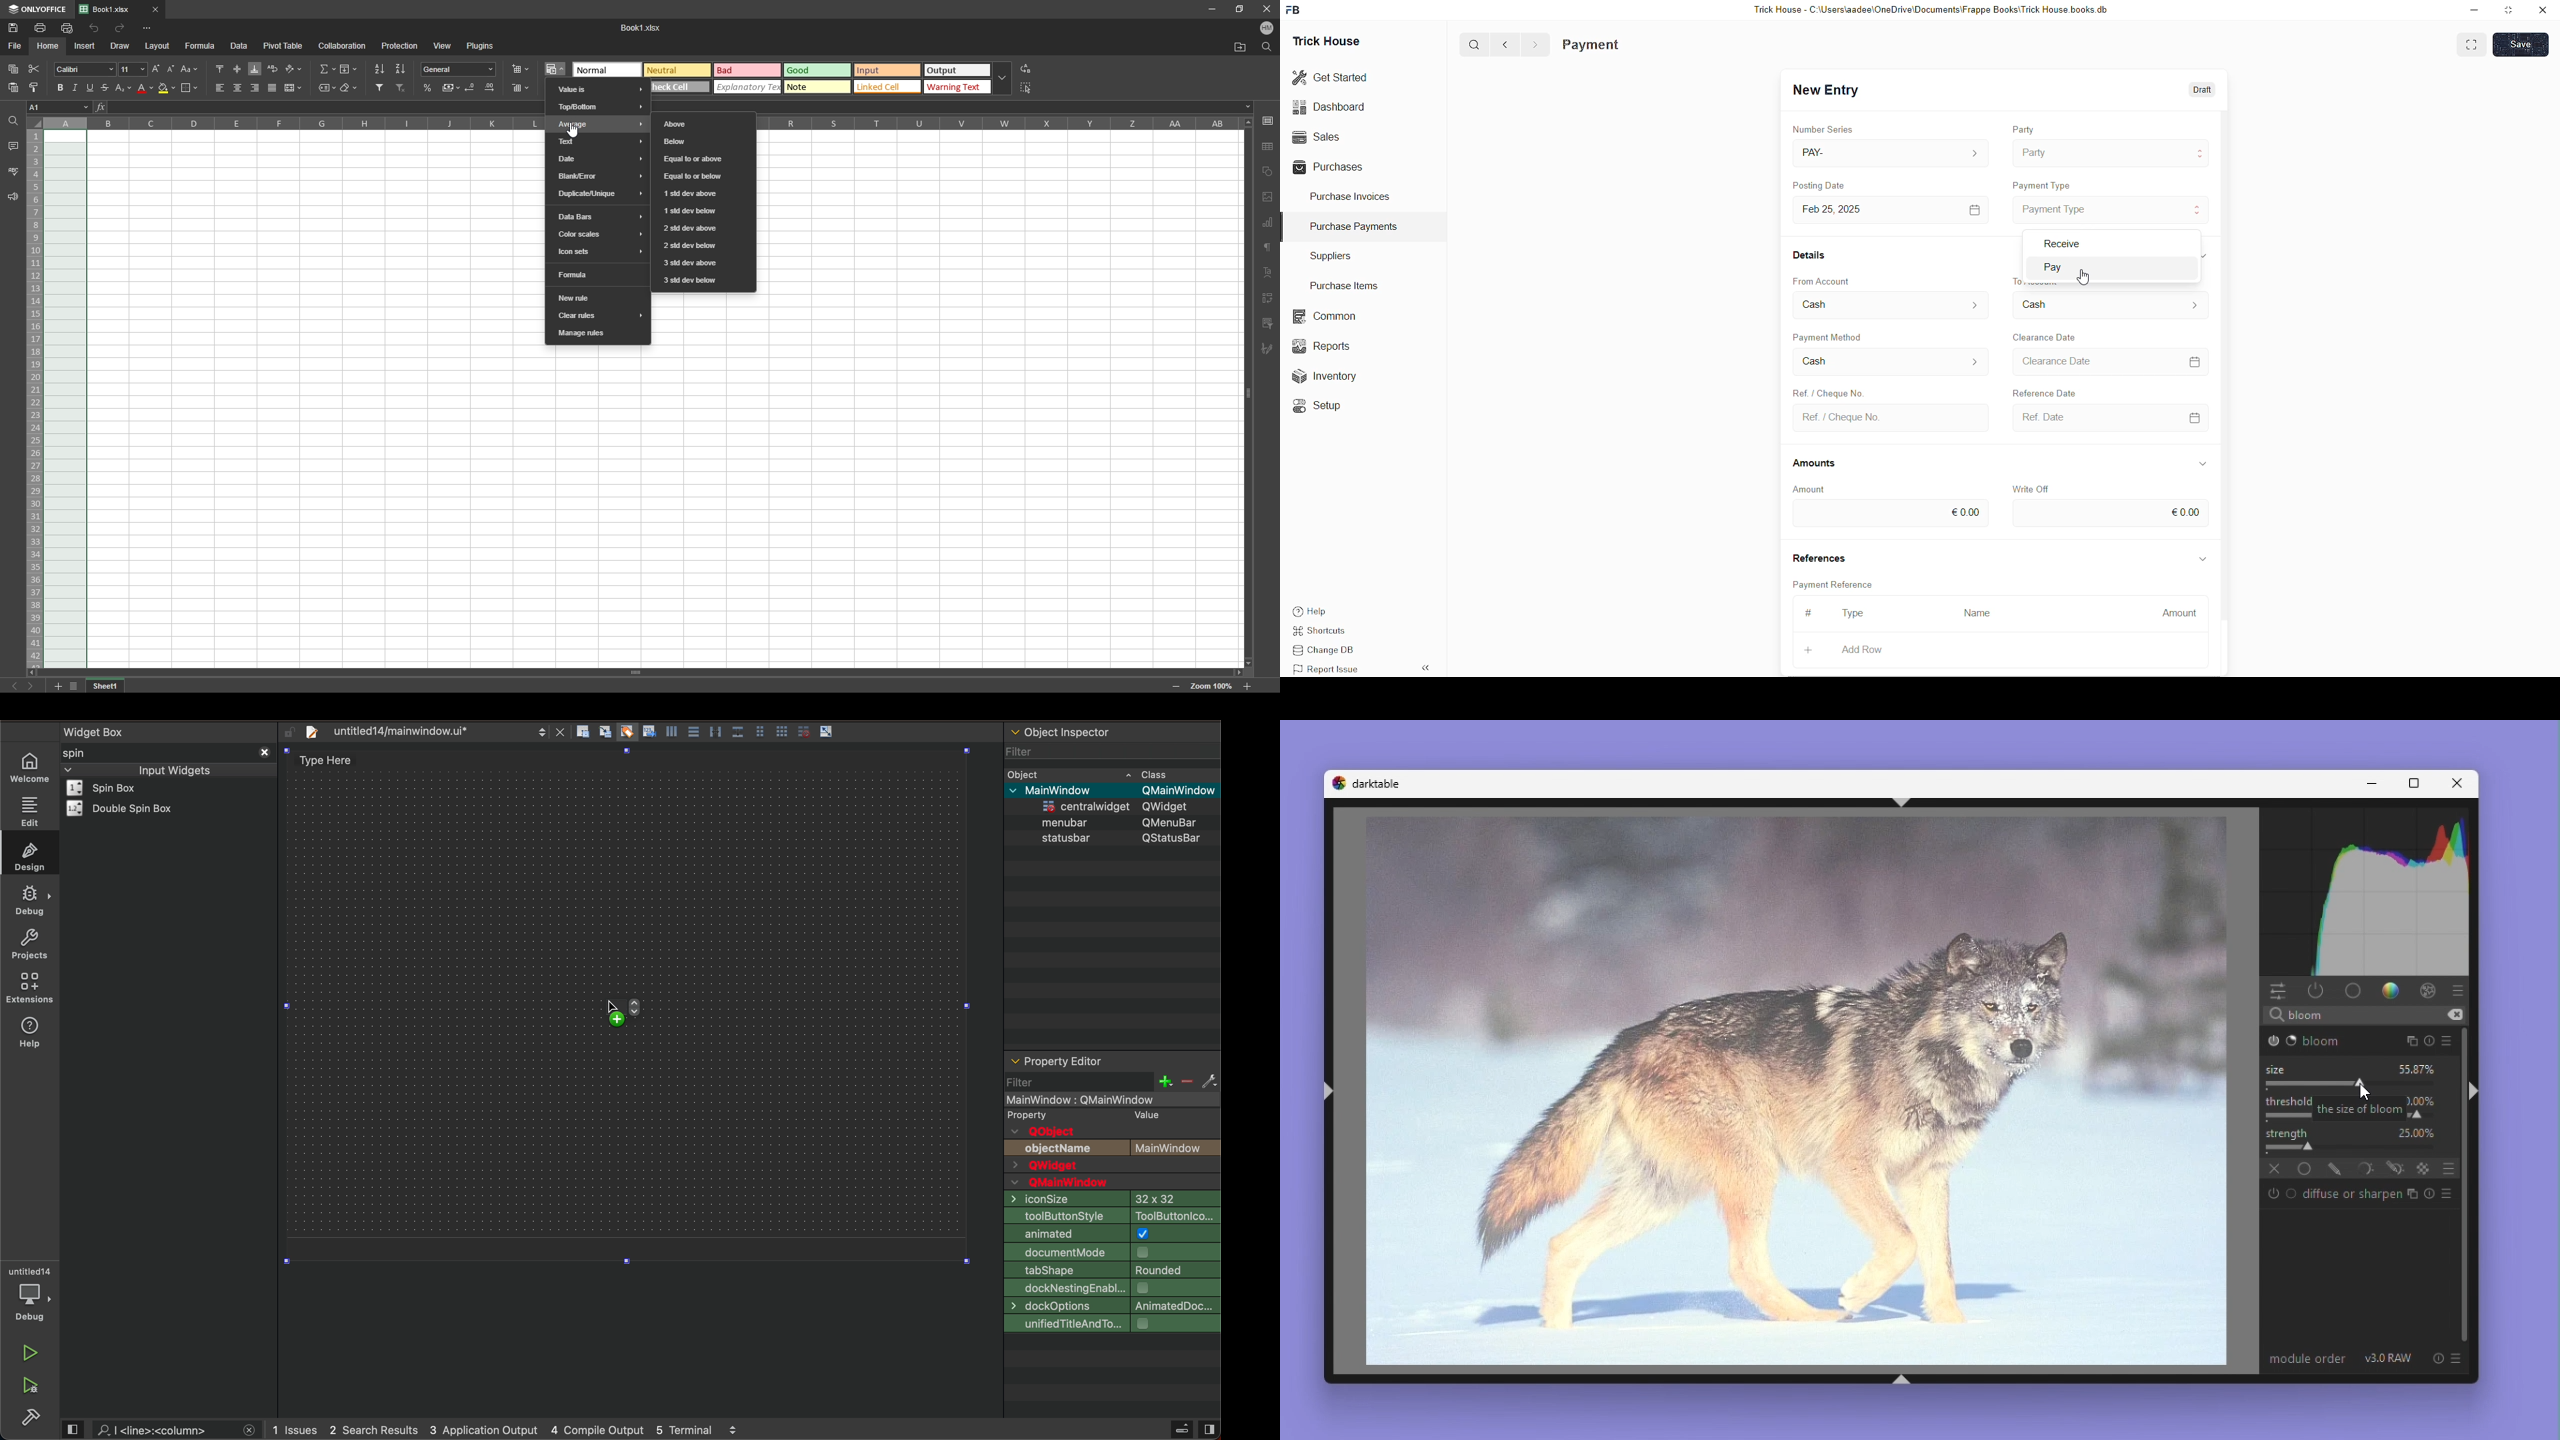  I want to click on Blending options, so click(2445, 1168).